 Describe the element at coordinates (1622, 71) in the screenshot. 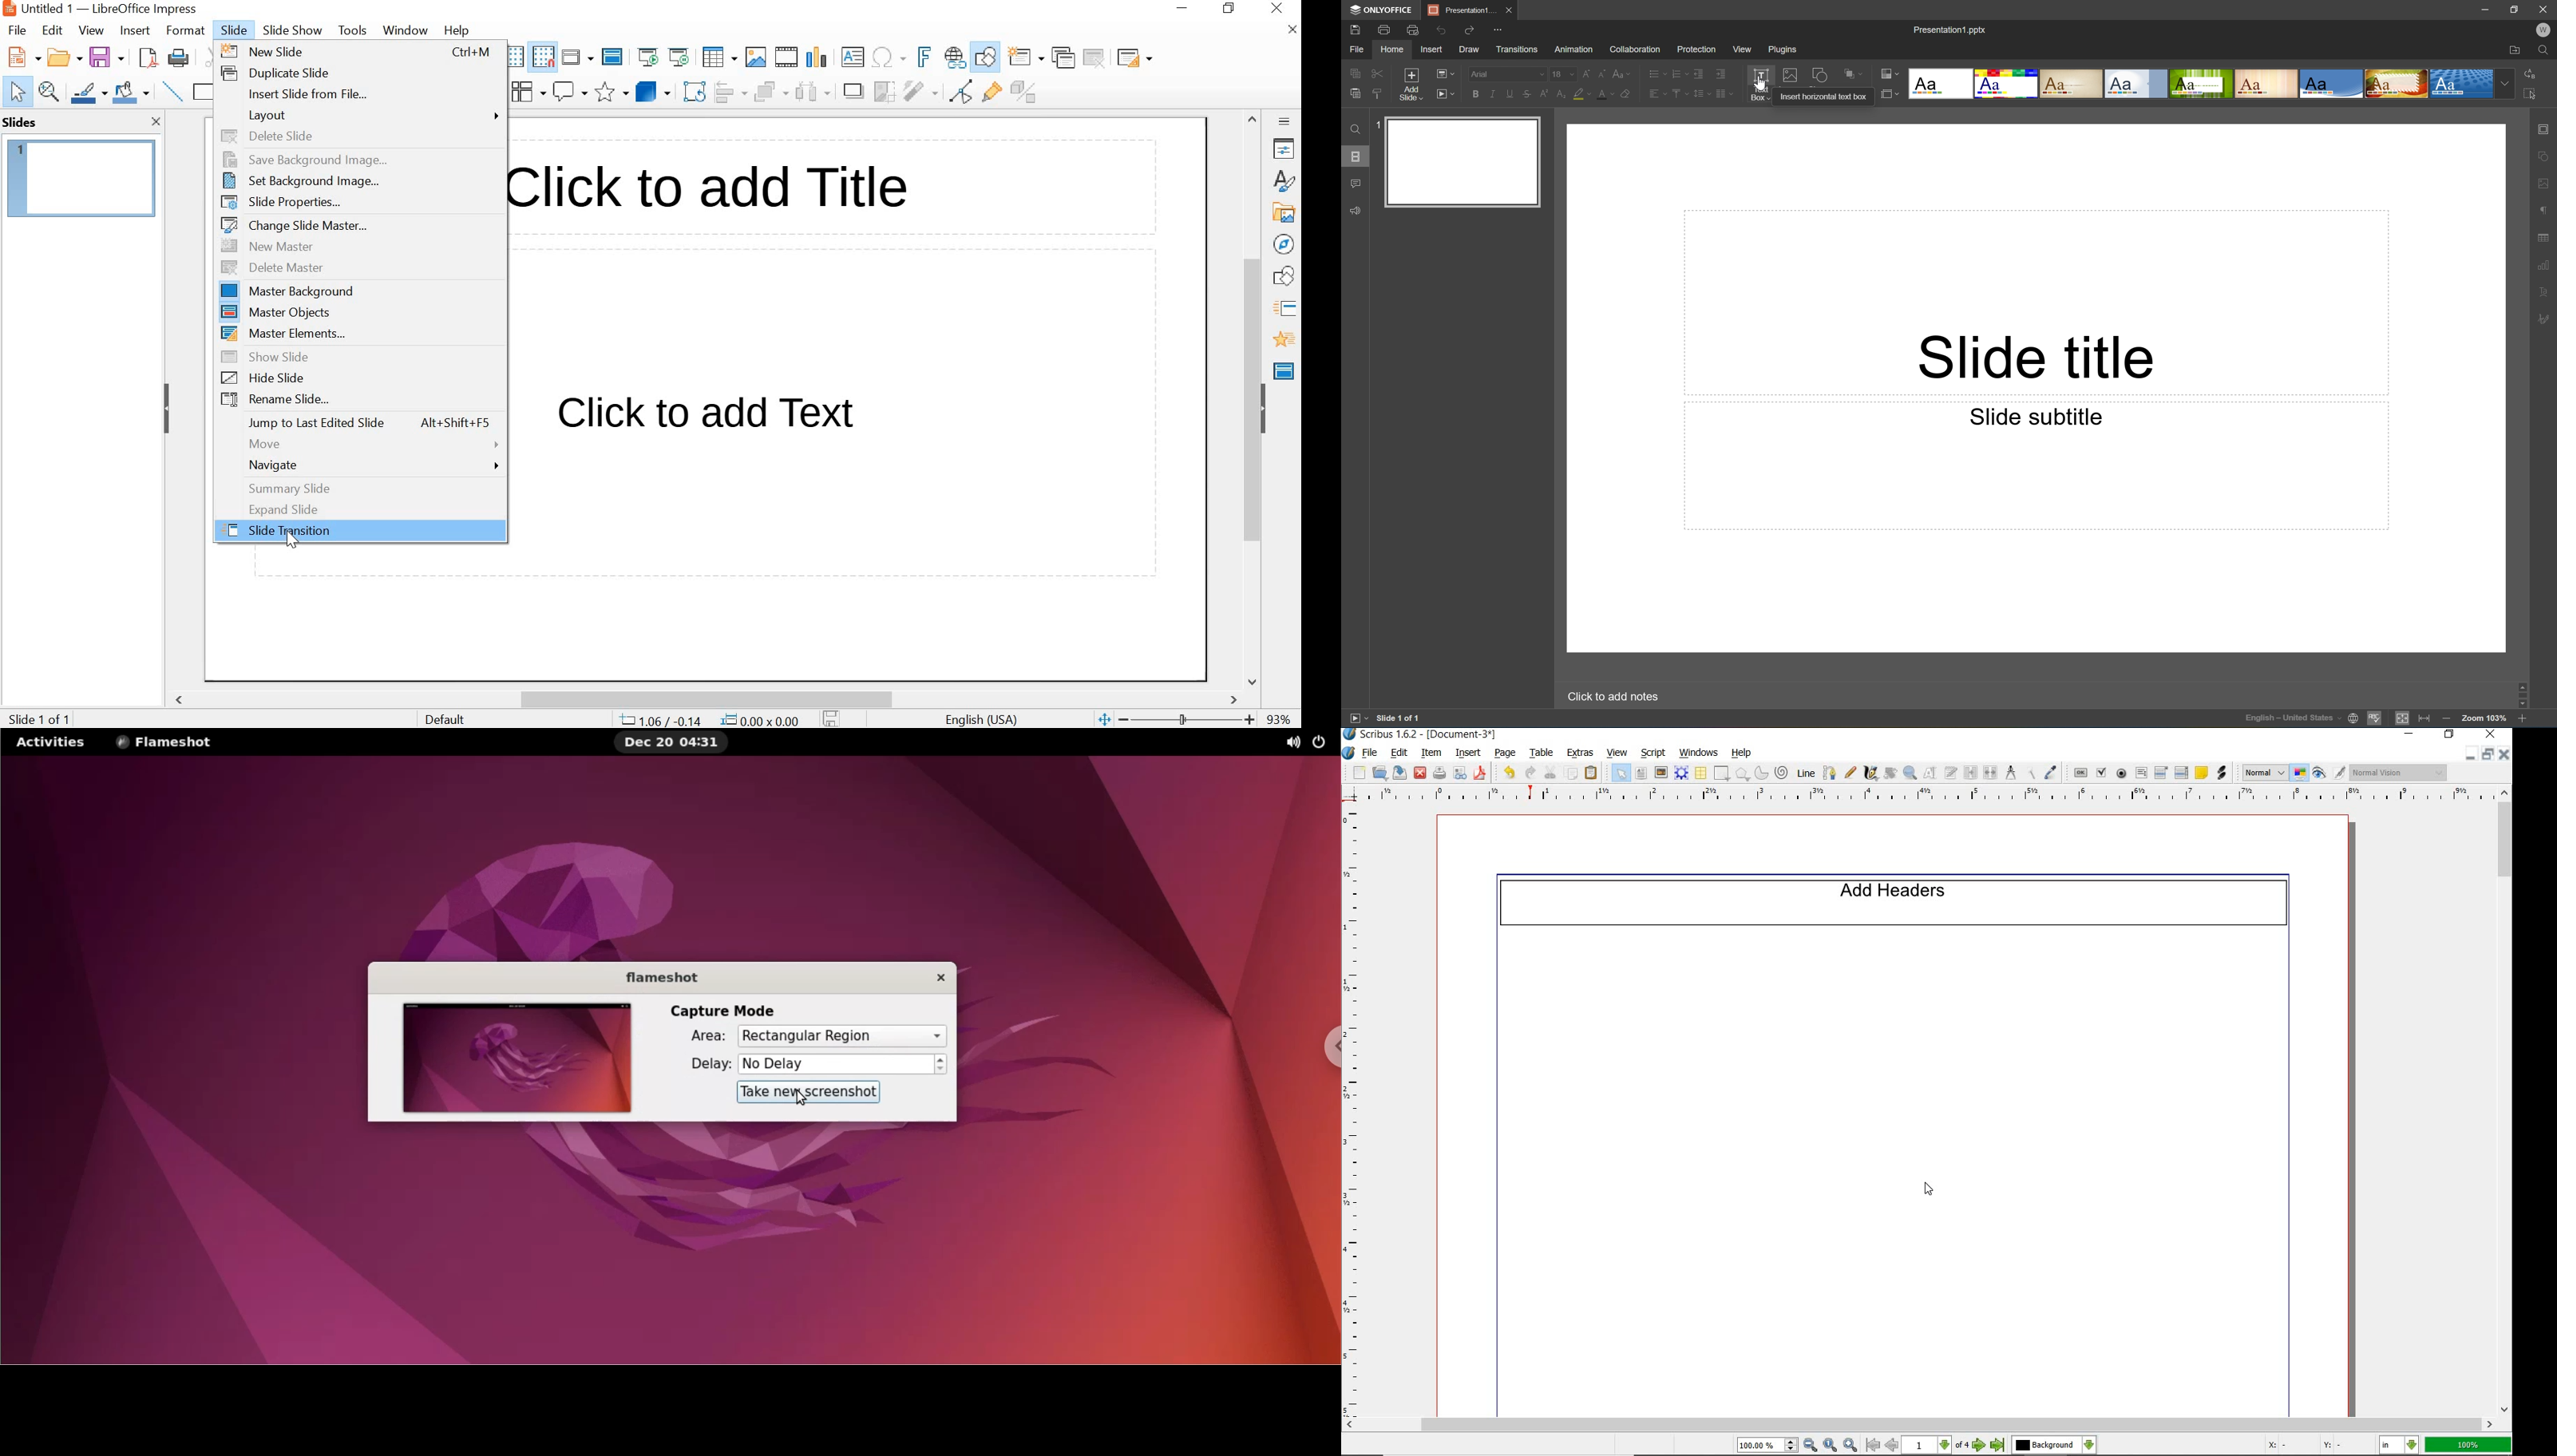

I see `Change case` at that location.